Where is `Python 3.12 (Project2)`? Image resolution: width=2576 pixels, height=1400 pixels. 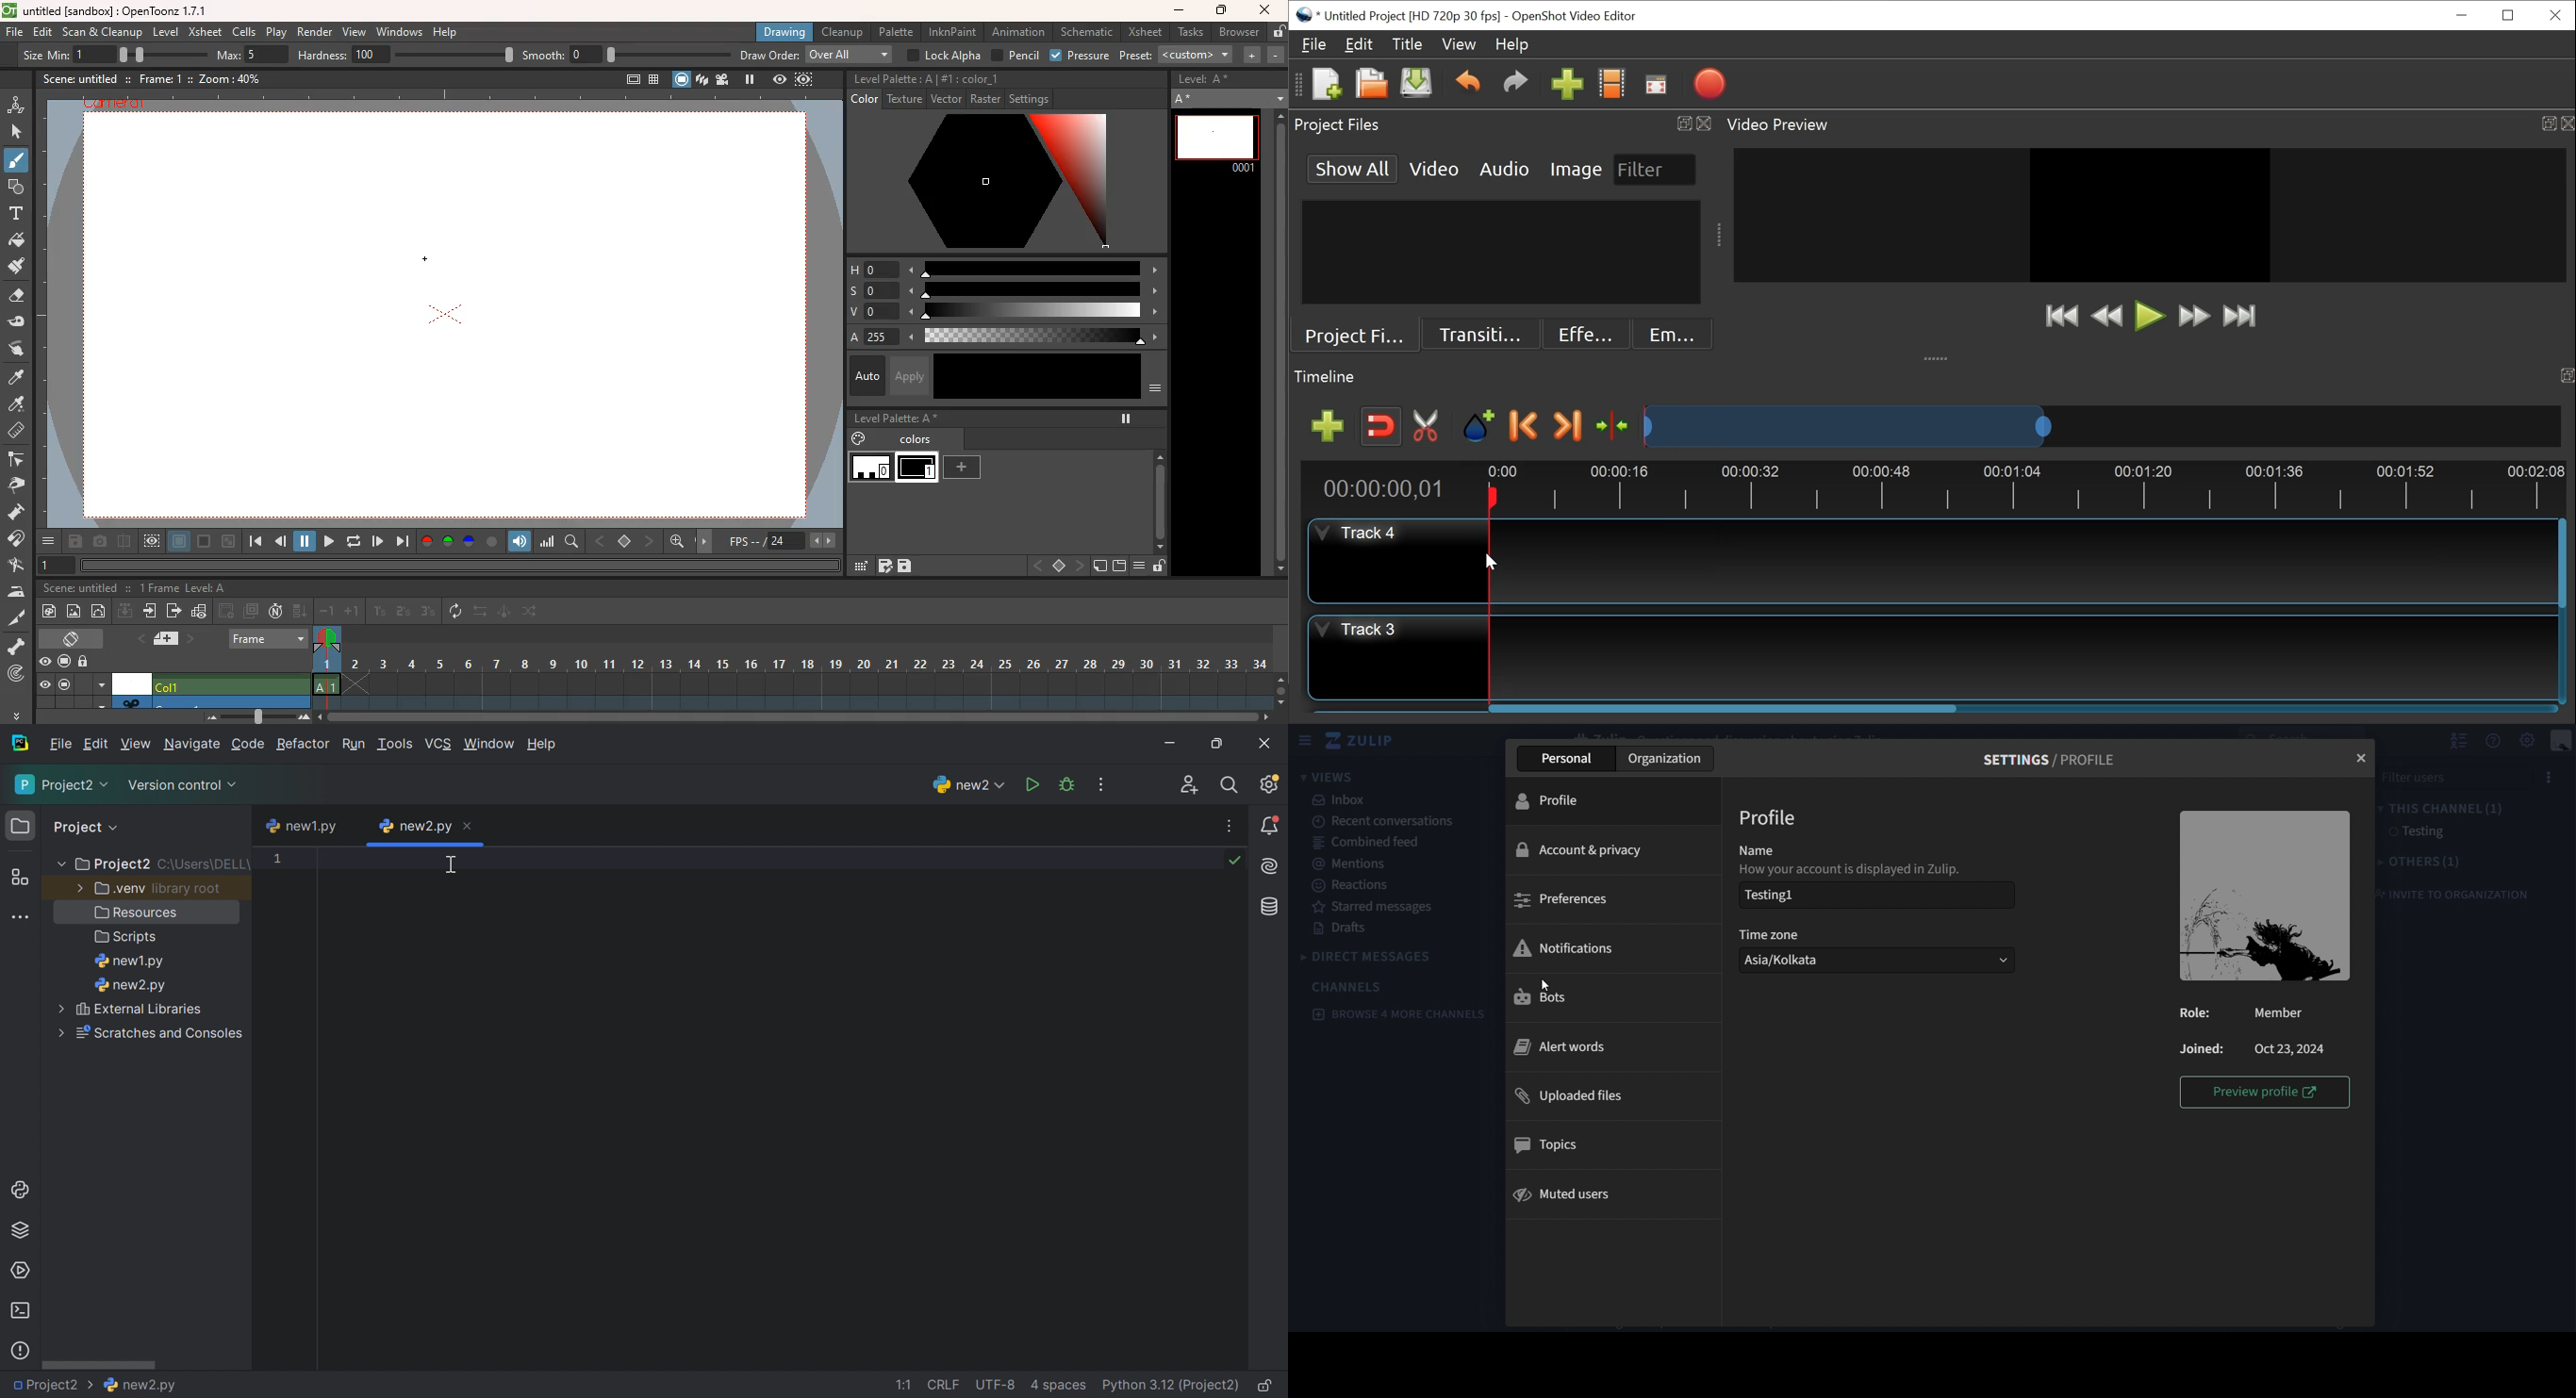
Python 3.12 (Project2) is located at coordinates (1170, 1386).